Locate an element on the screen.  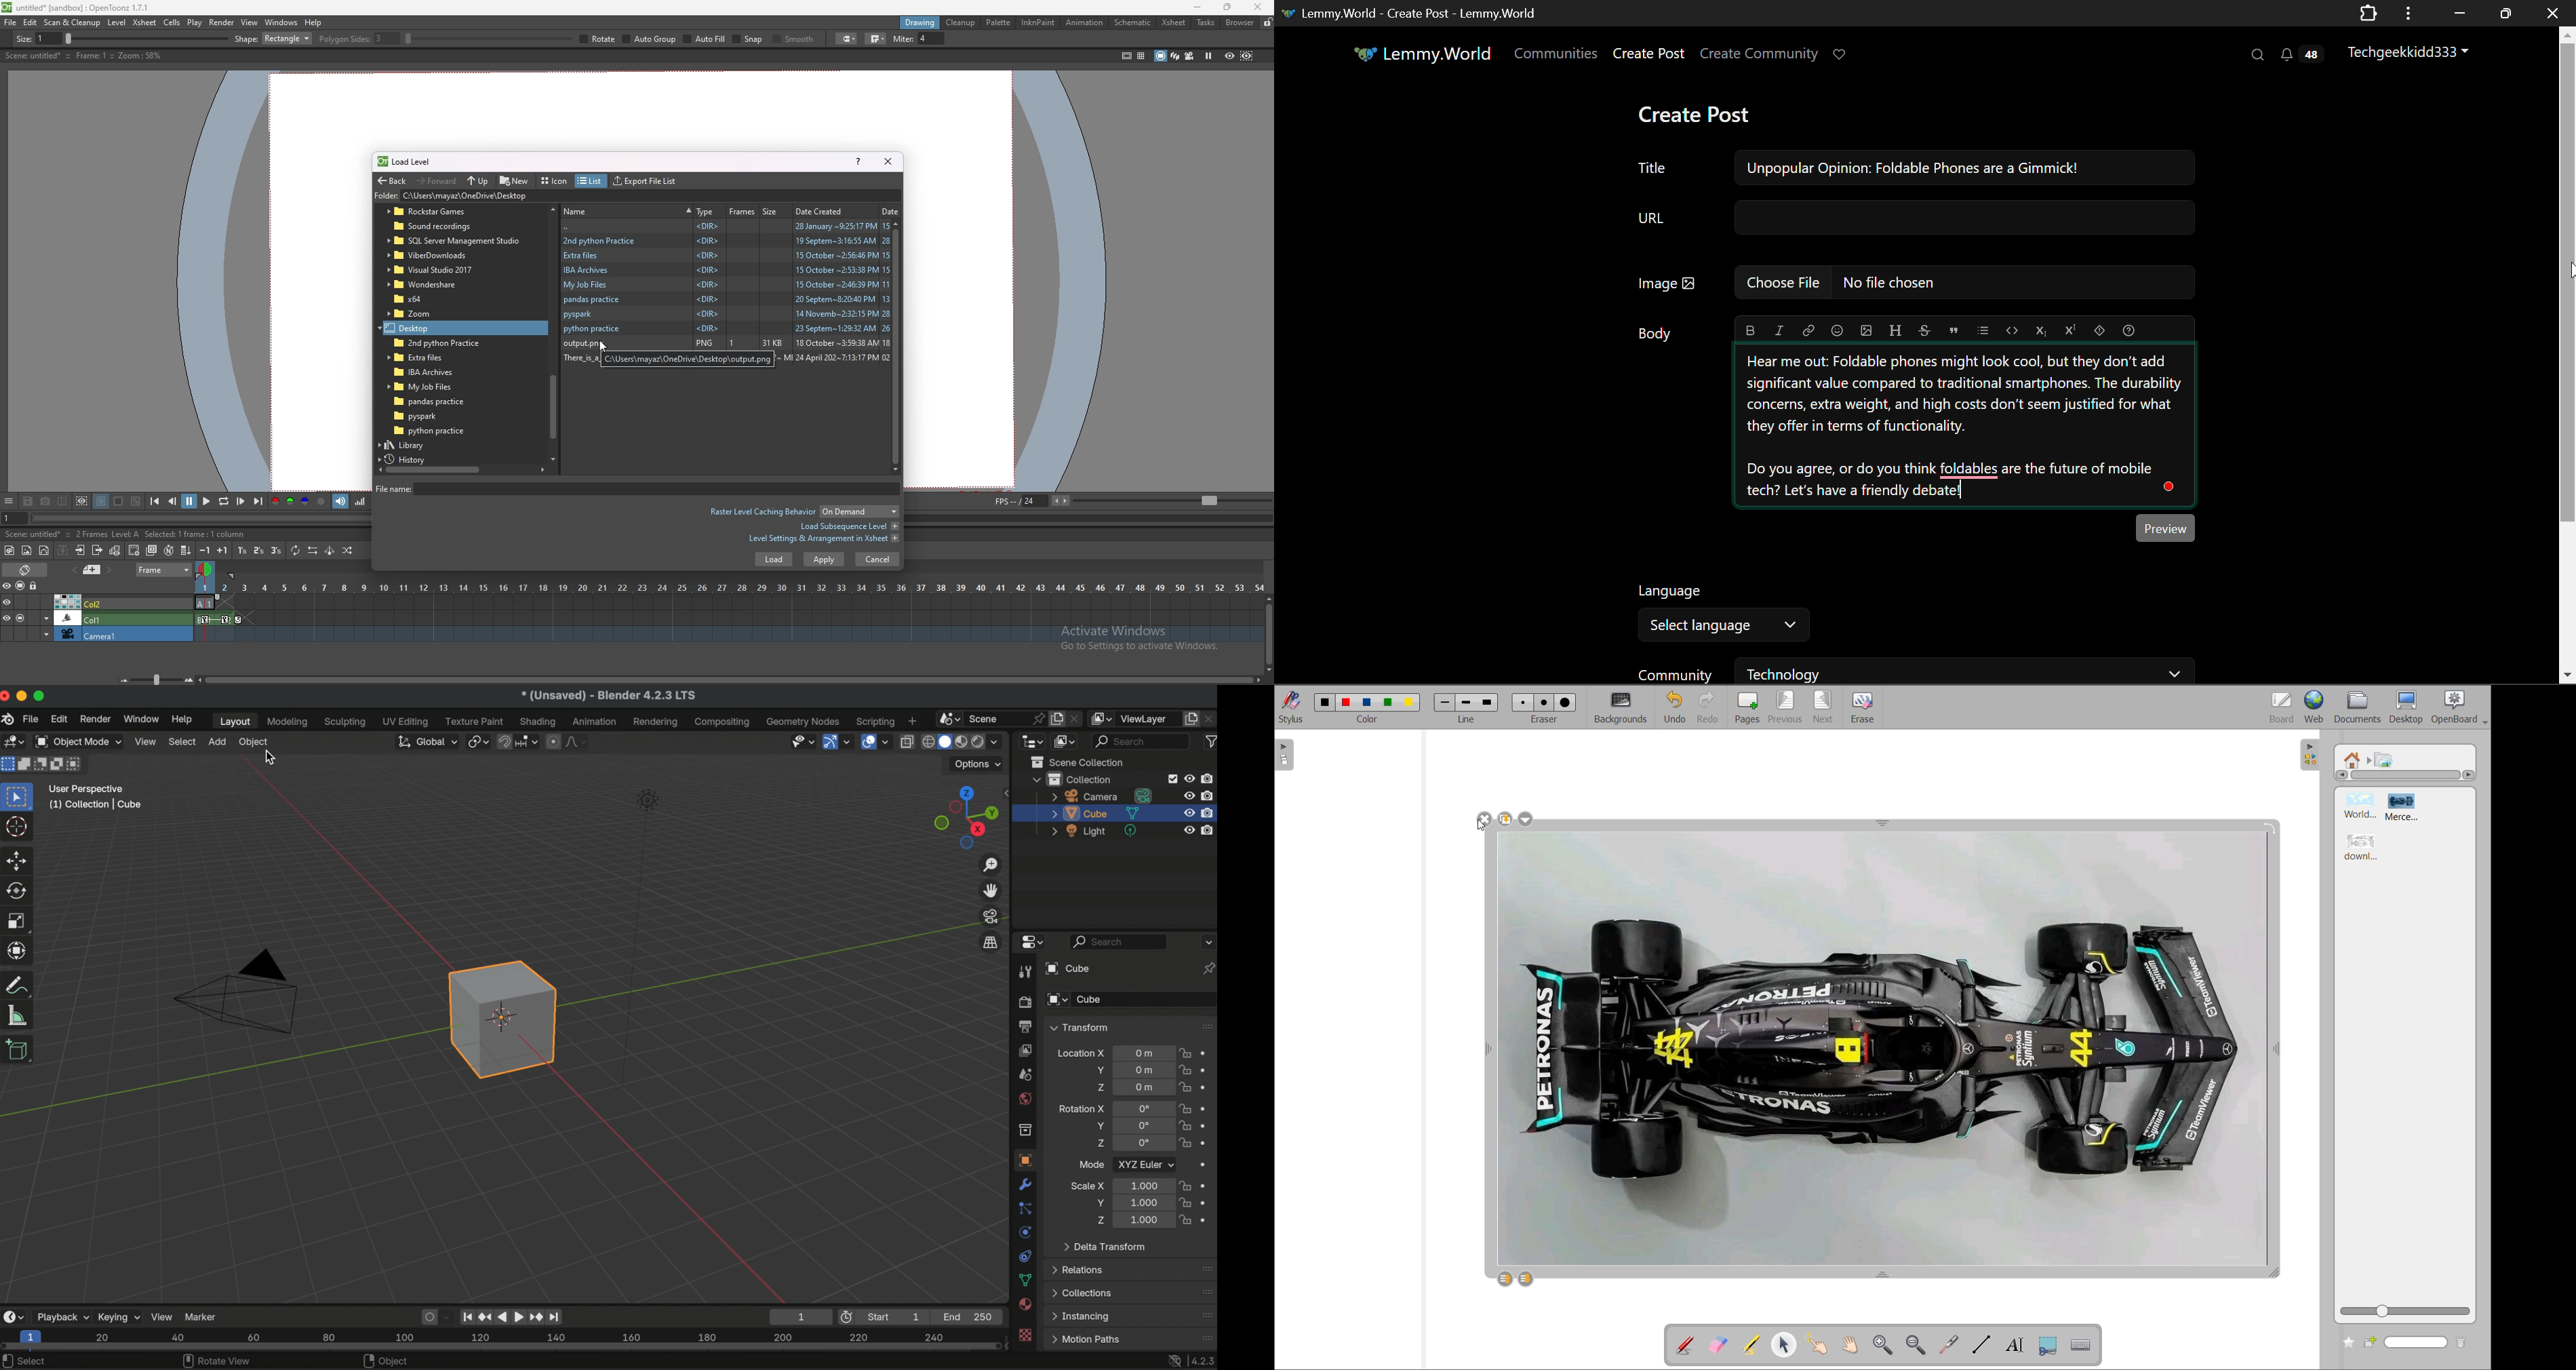
xsheet is located at coordinates (145, 22).